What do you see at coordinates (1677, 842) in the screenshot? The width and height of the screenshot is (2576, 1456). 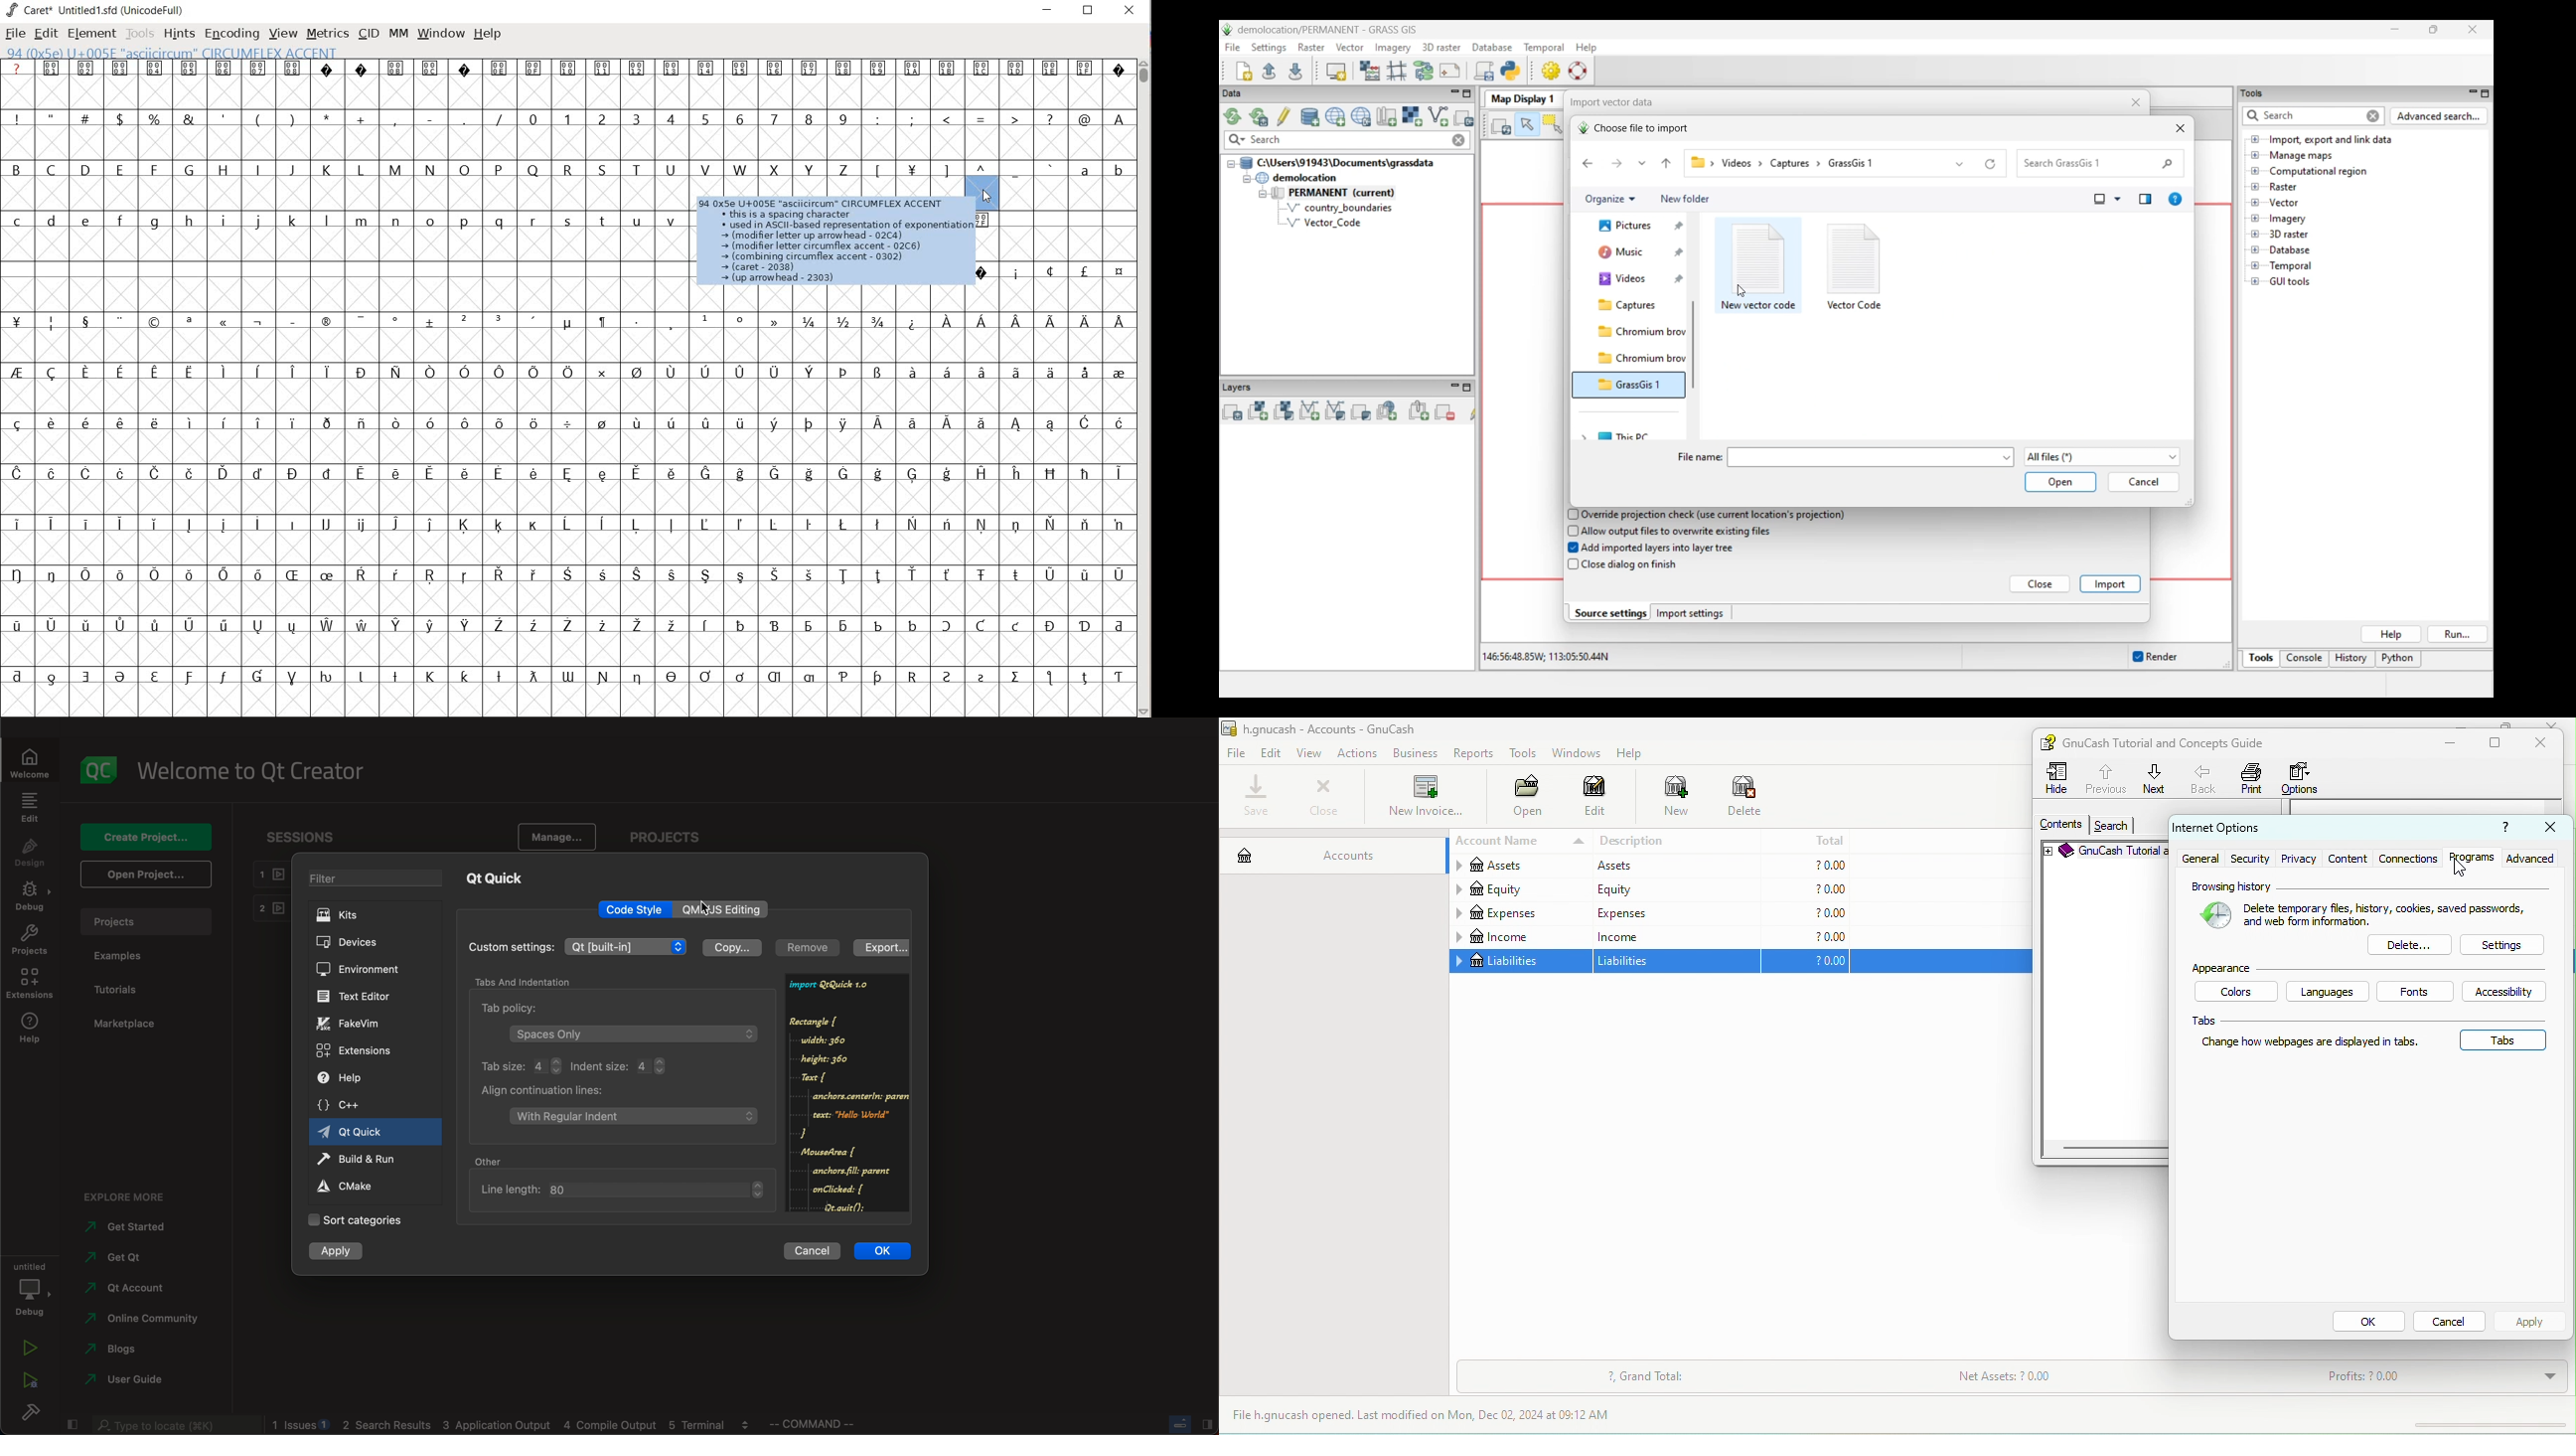 I see `description` at bounding box center [1677, 842].